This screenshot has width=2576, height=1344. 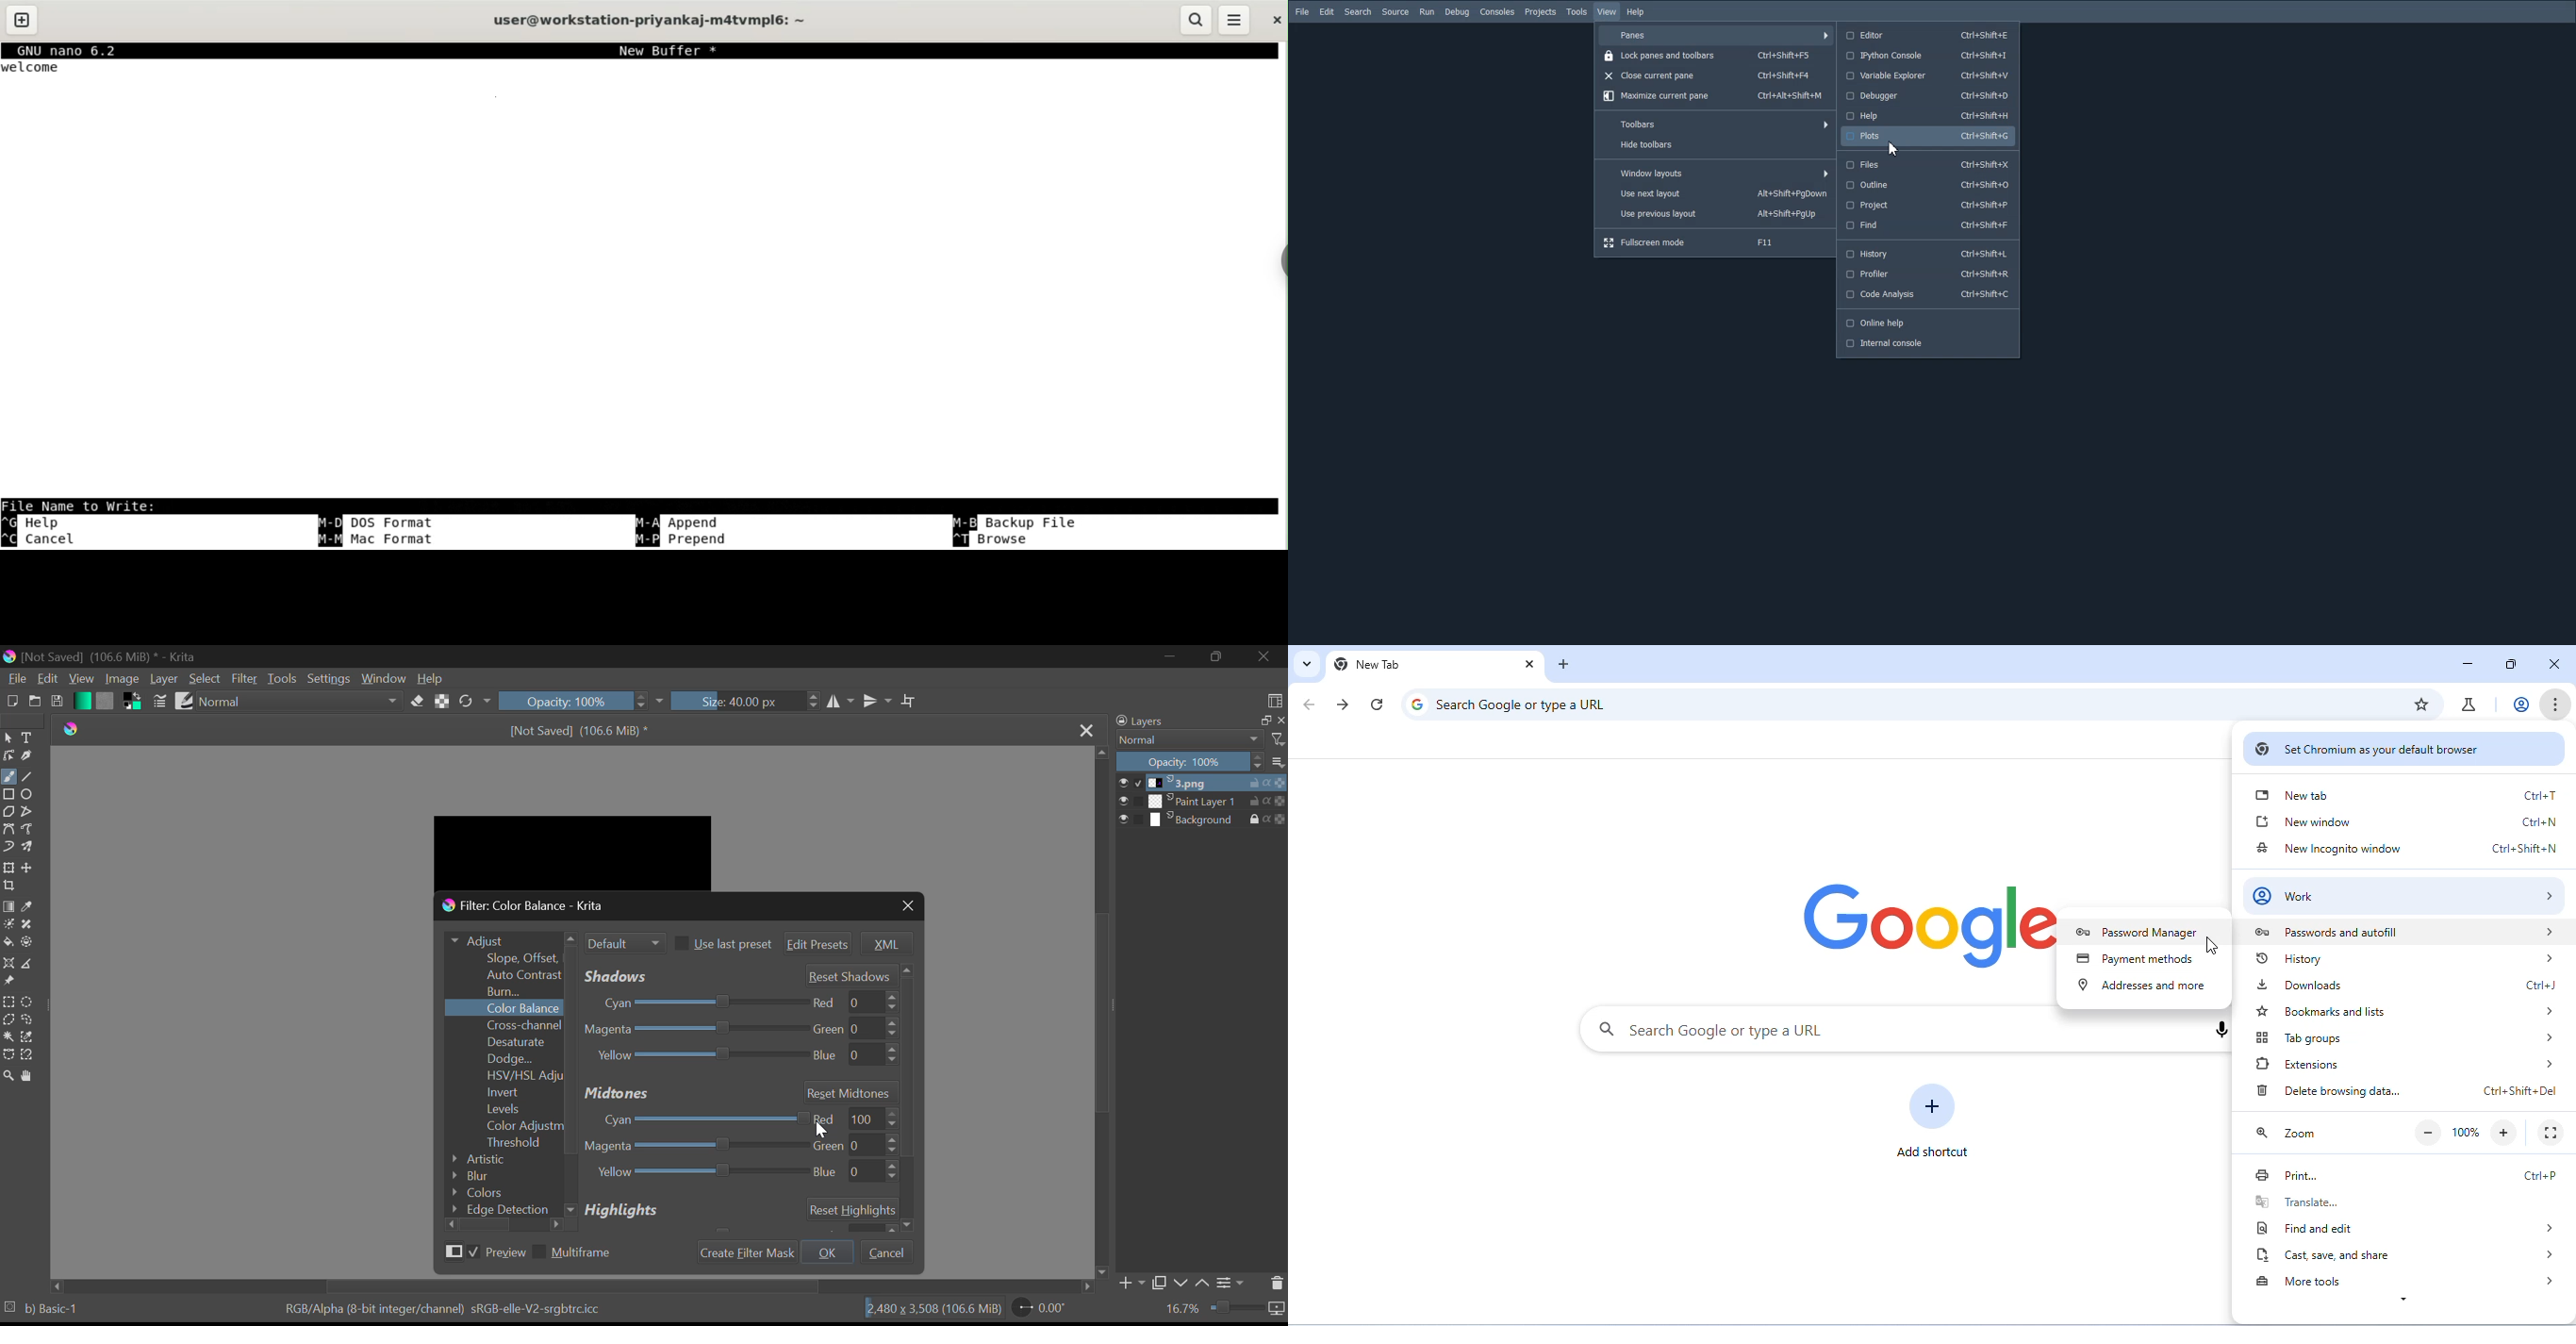 I want to click on code analysis, so click(x=1928, y=296).